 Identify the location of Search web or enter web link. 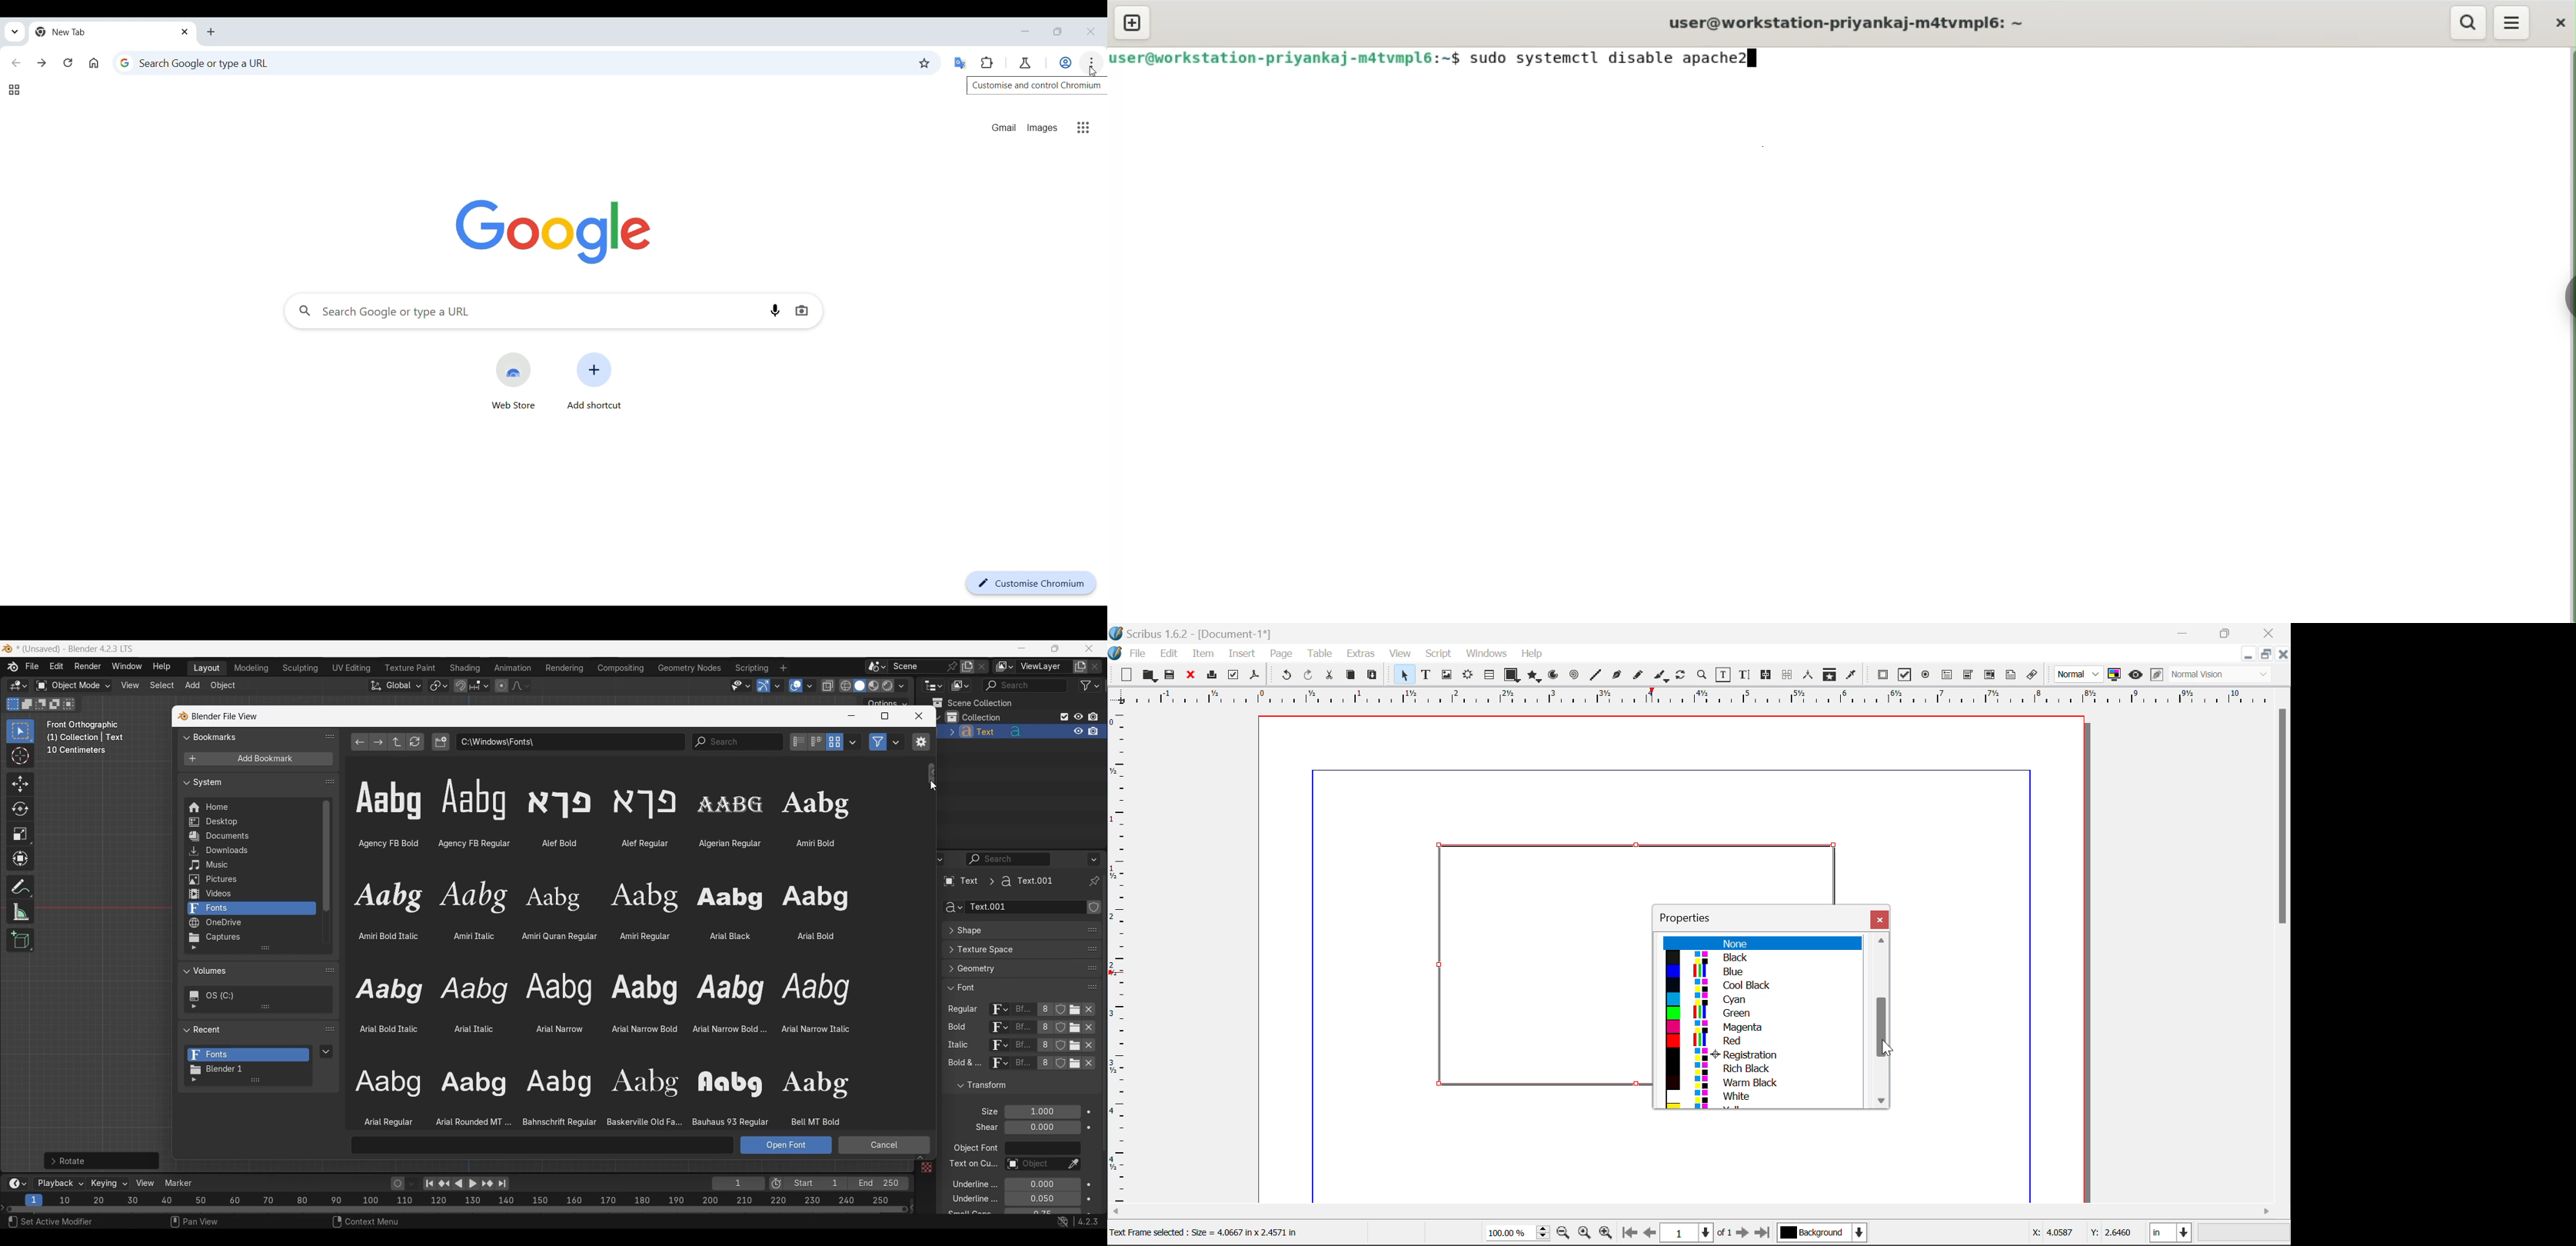
(512, 63).